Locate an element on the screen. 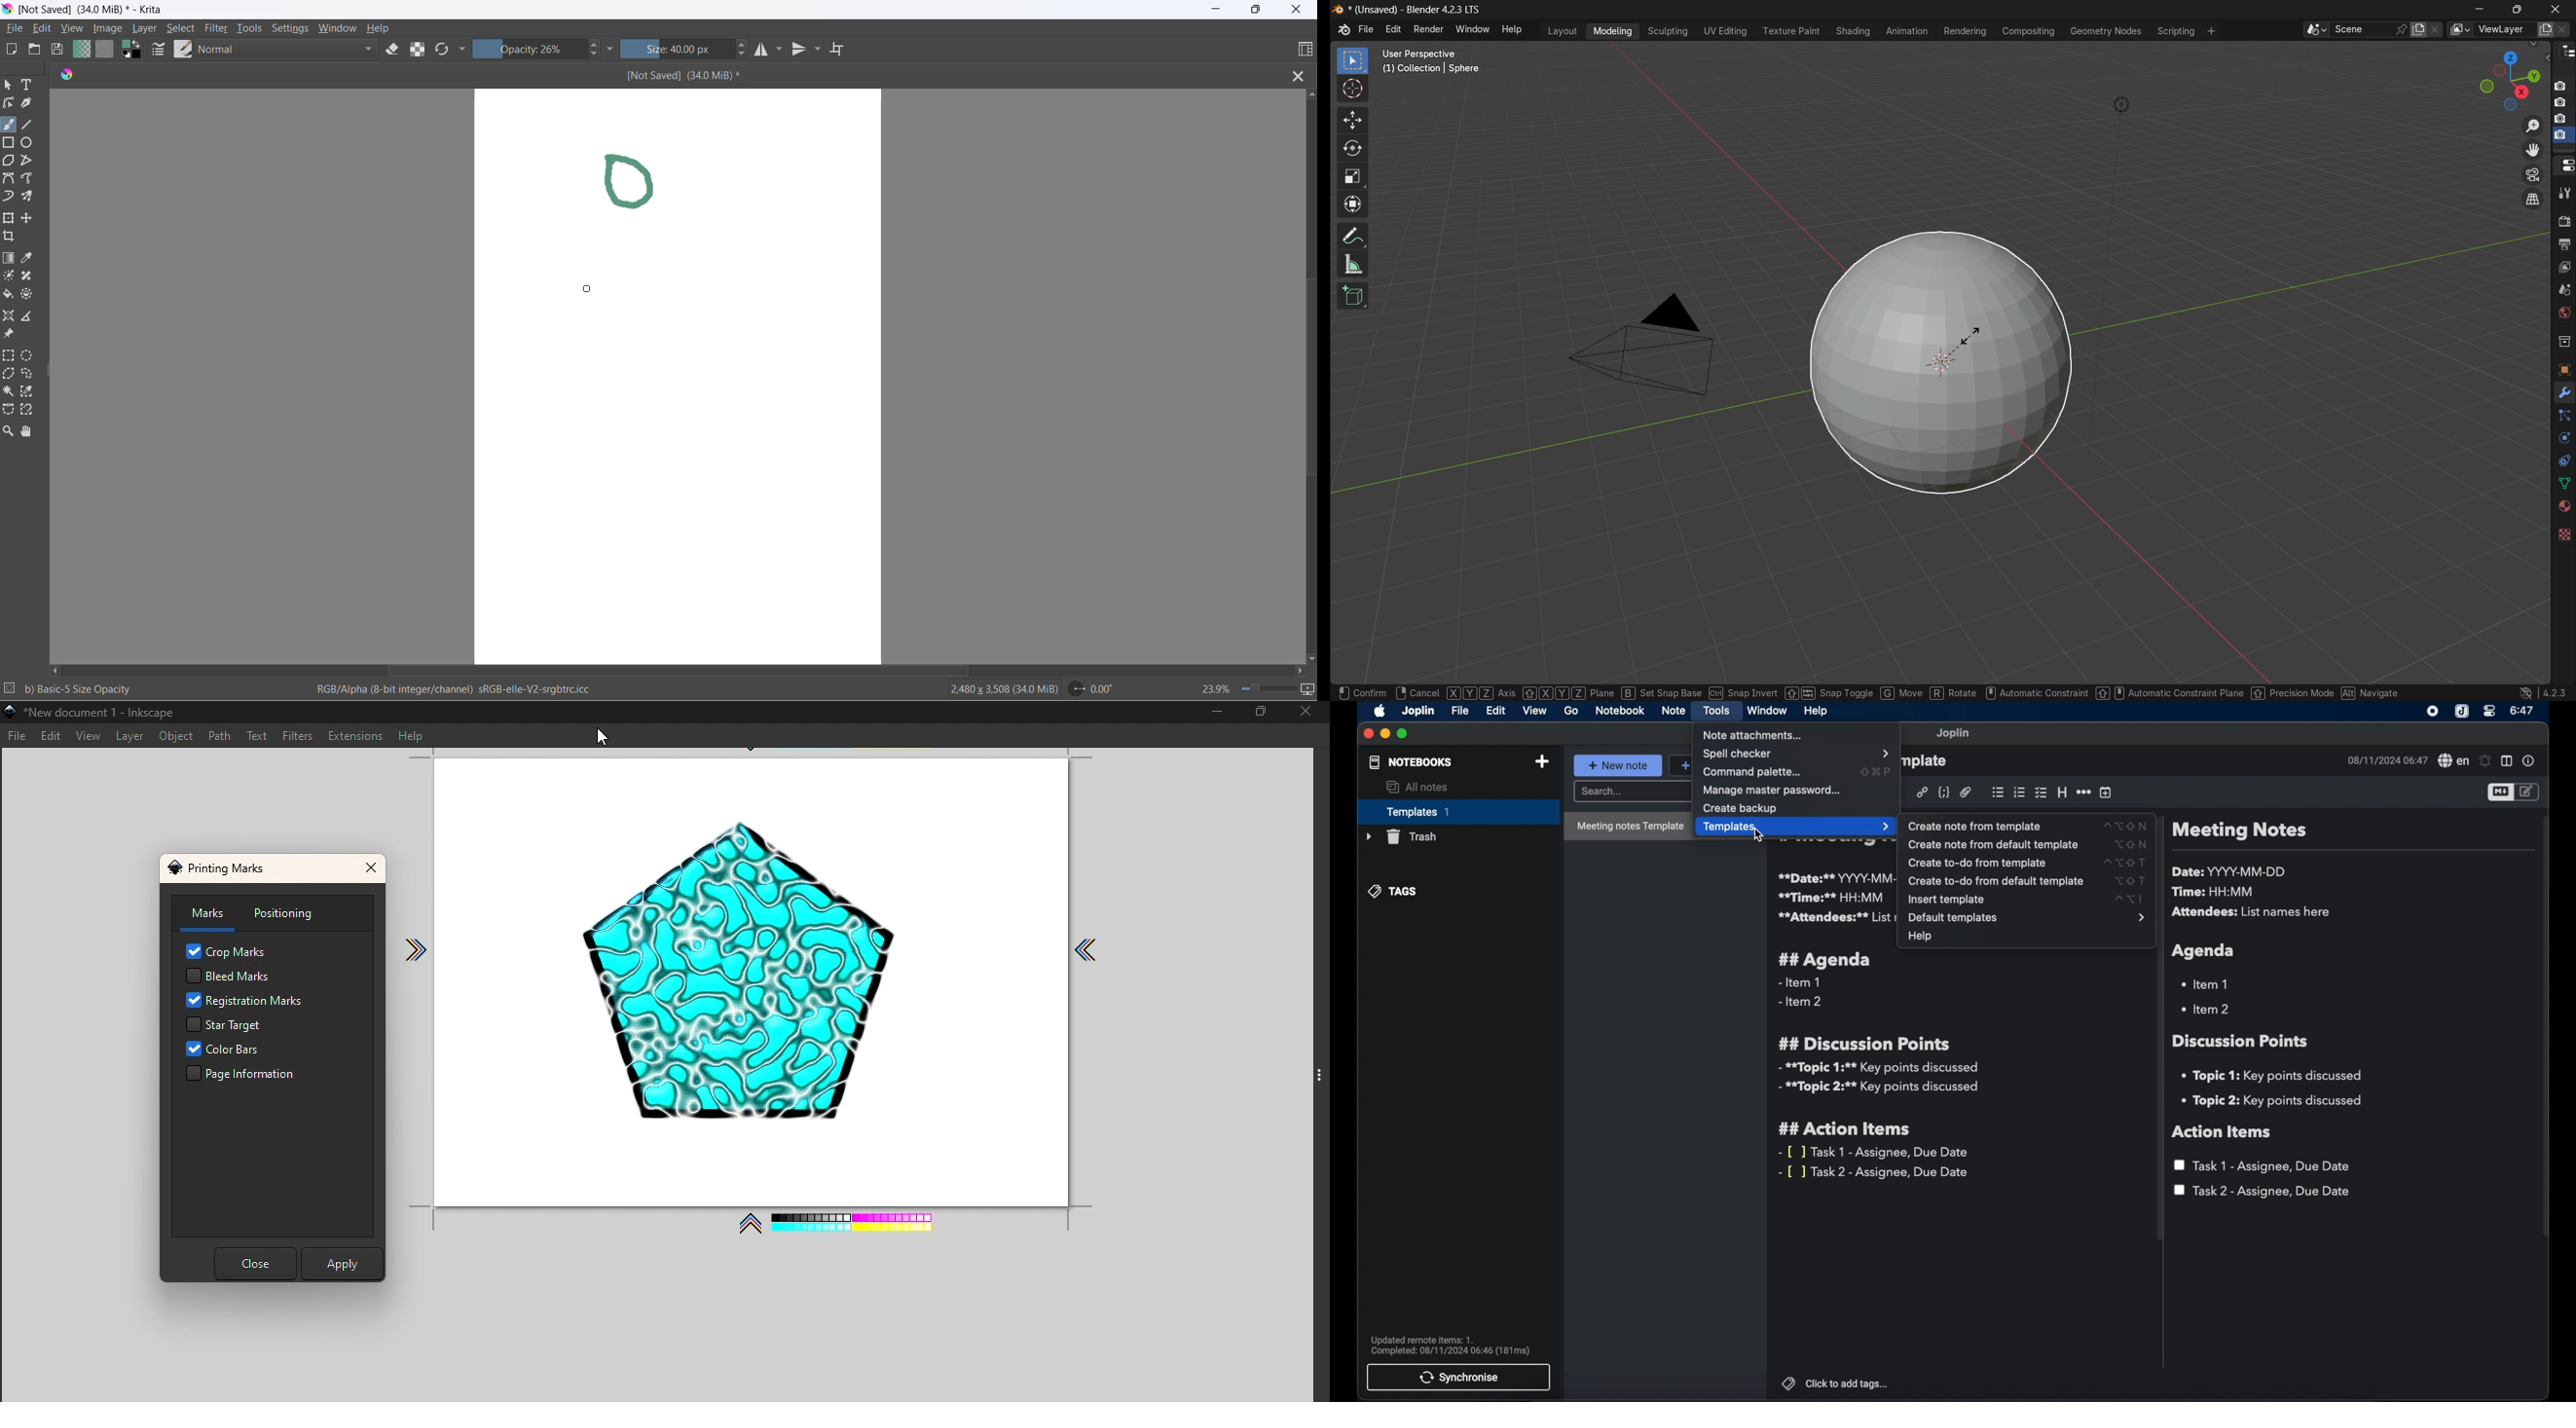  sphere is ready to scale is located at coordinates (1958, 345).